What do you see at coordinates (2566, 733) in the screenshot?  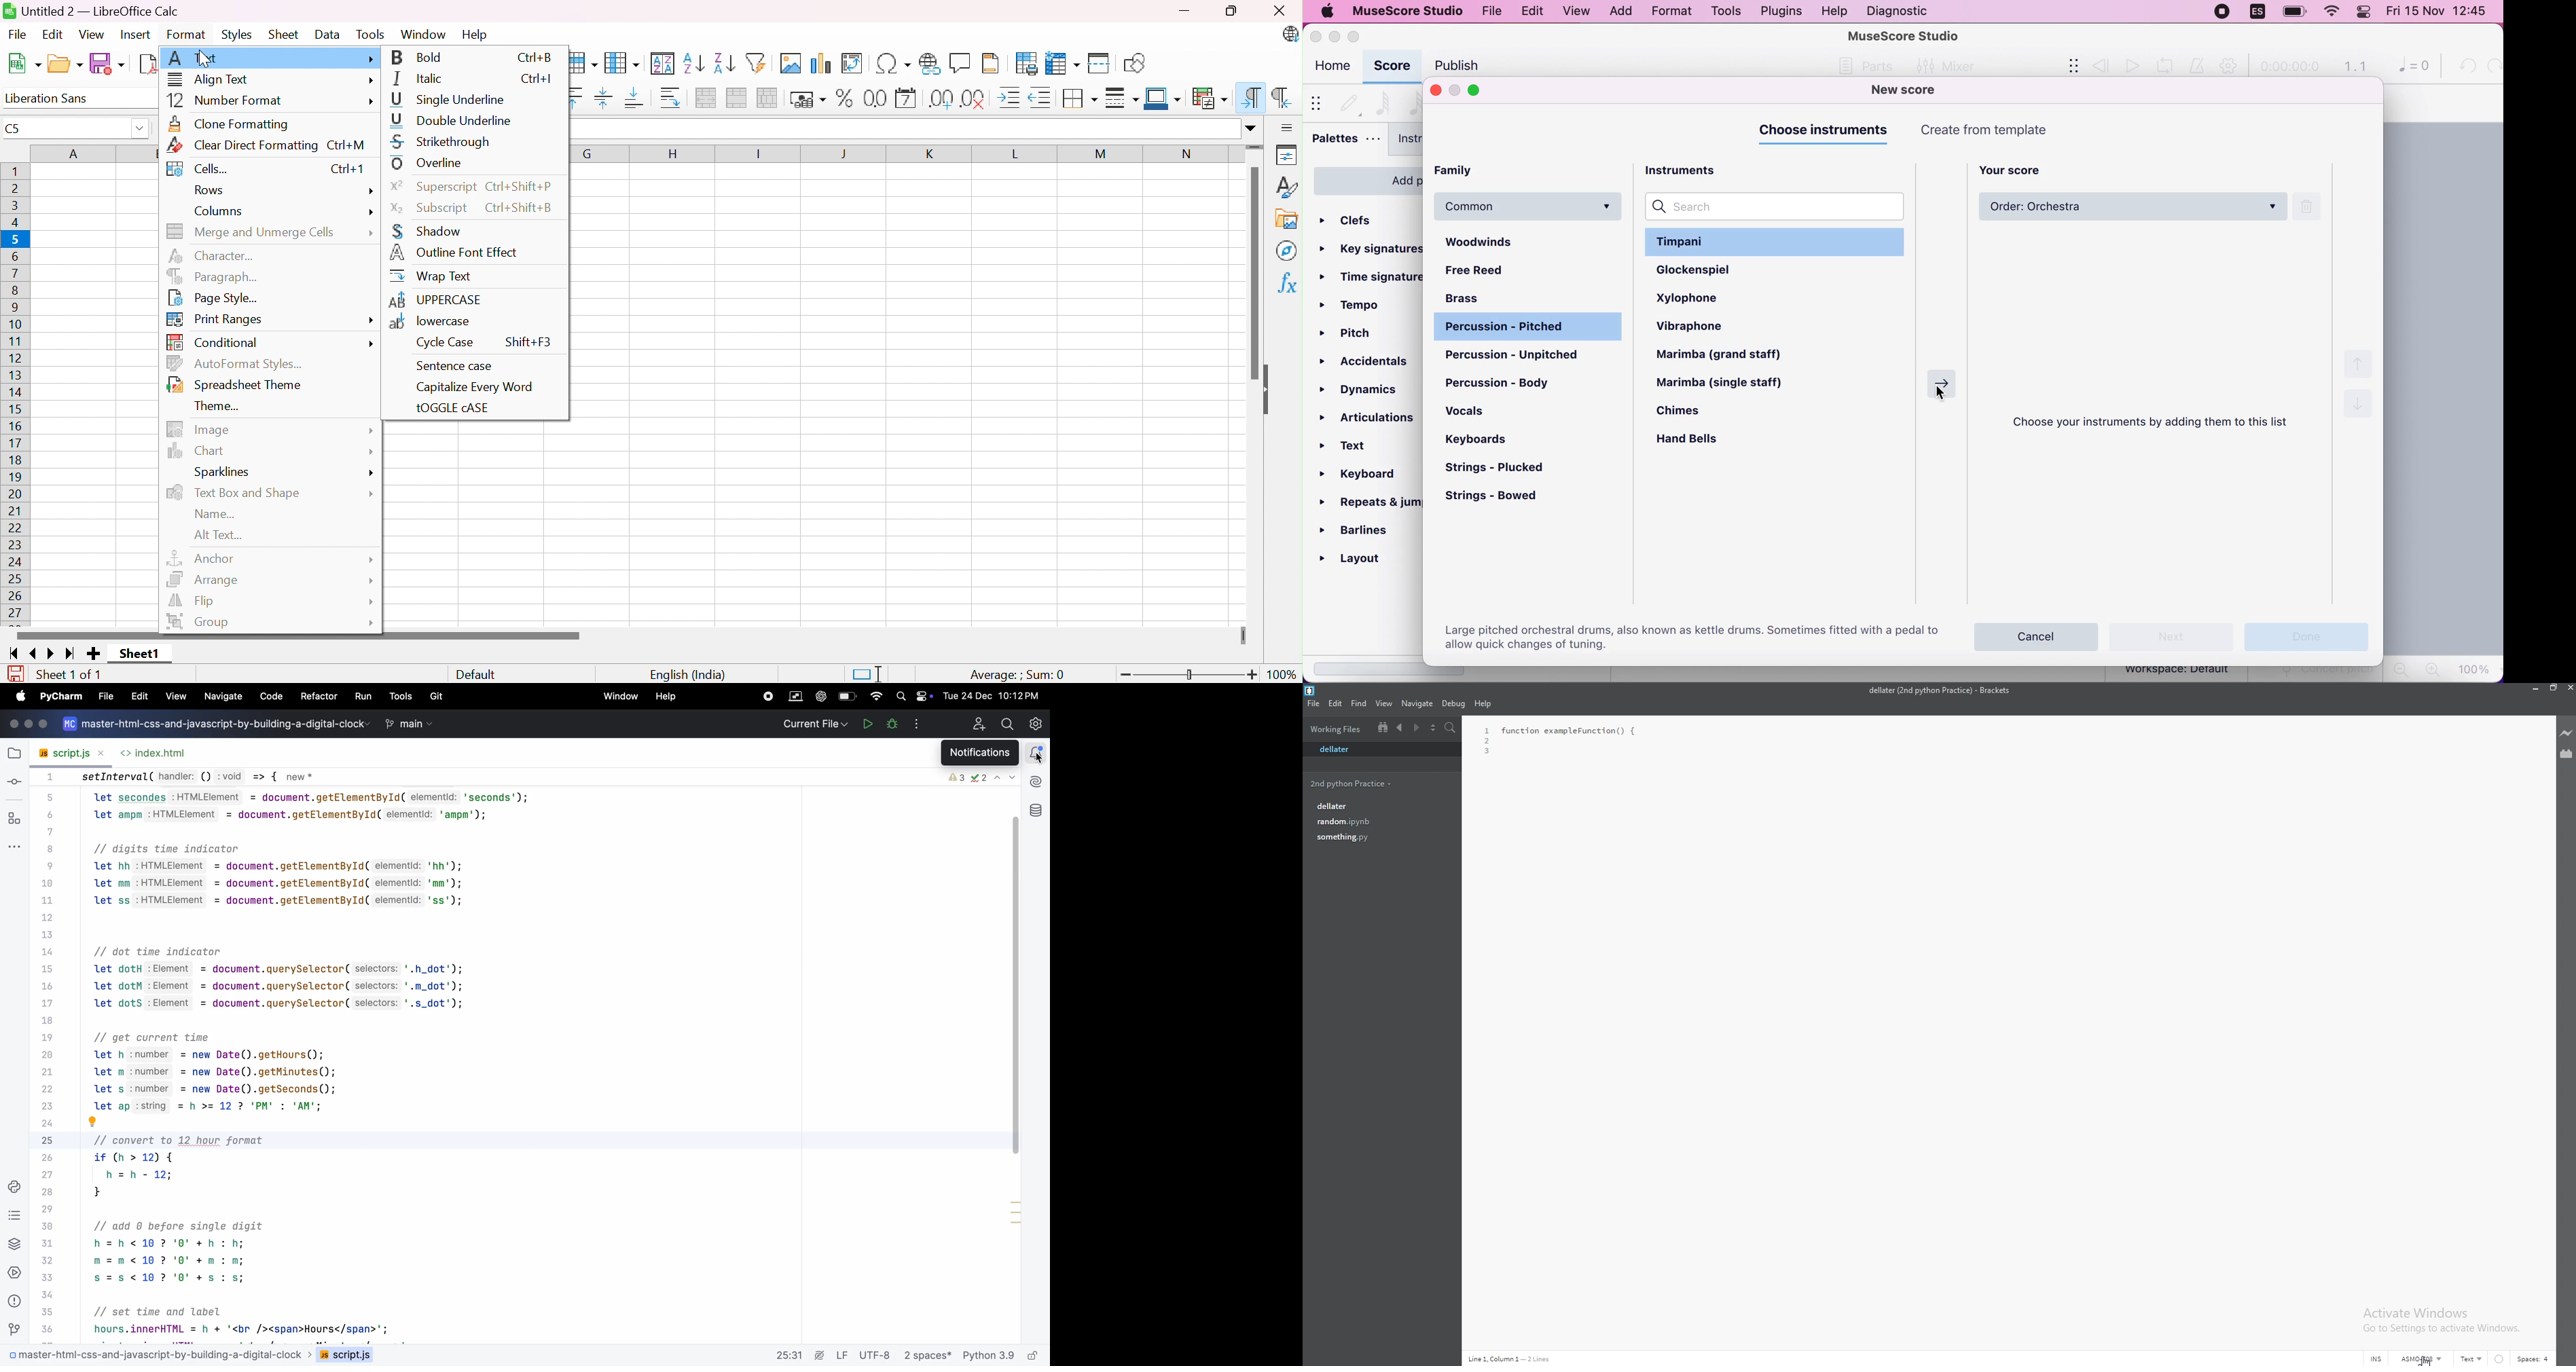 I see `live preview` at bounding box center [2566, 733].